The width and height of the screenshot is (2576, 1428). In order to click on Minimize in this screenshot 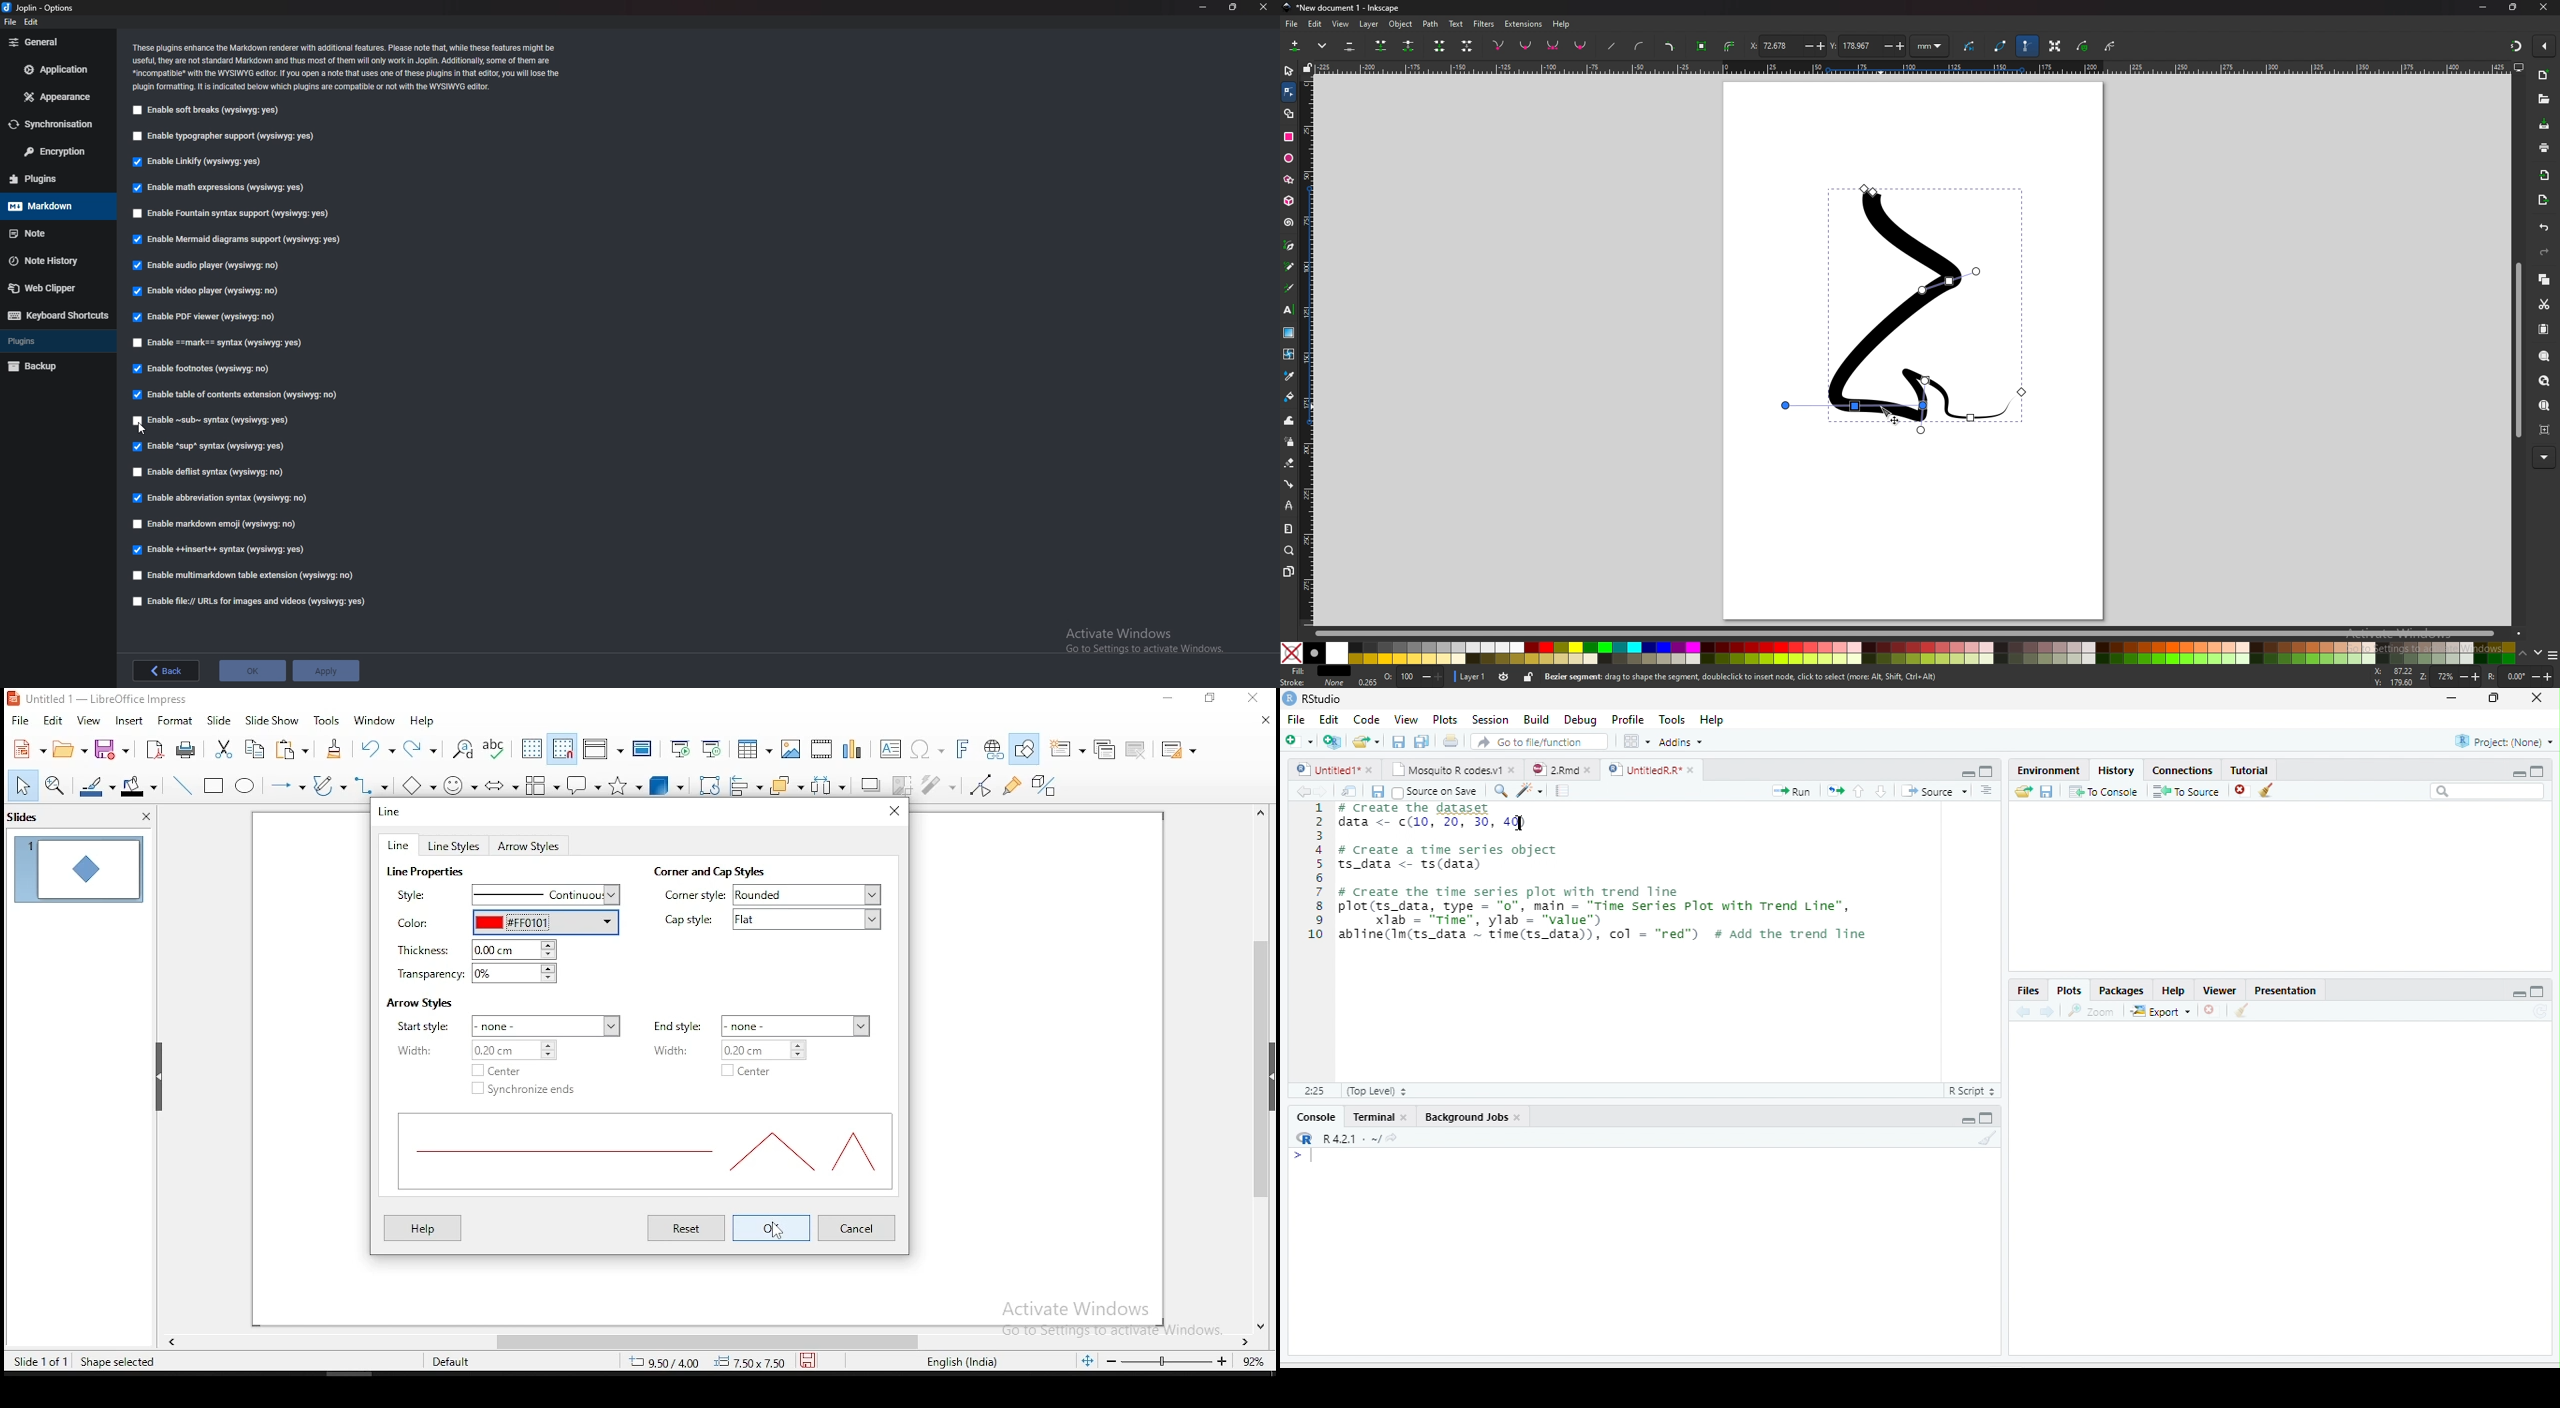, I will do `click(1966, 1121)`.